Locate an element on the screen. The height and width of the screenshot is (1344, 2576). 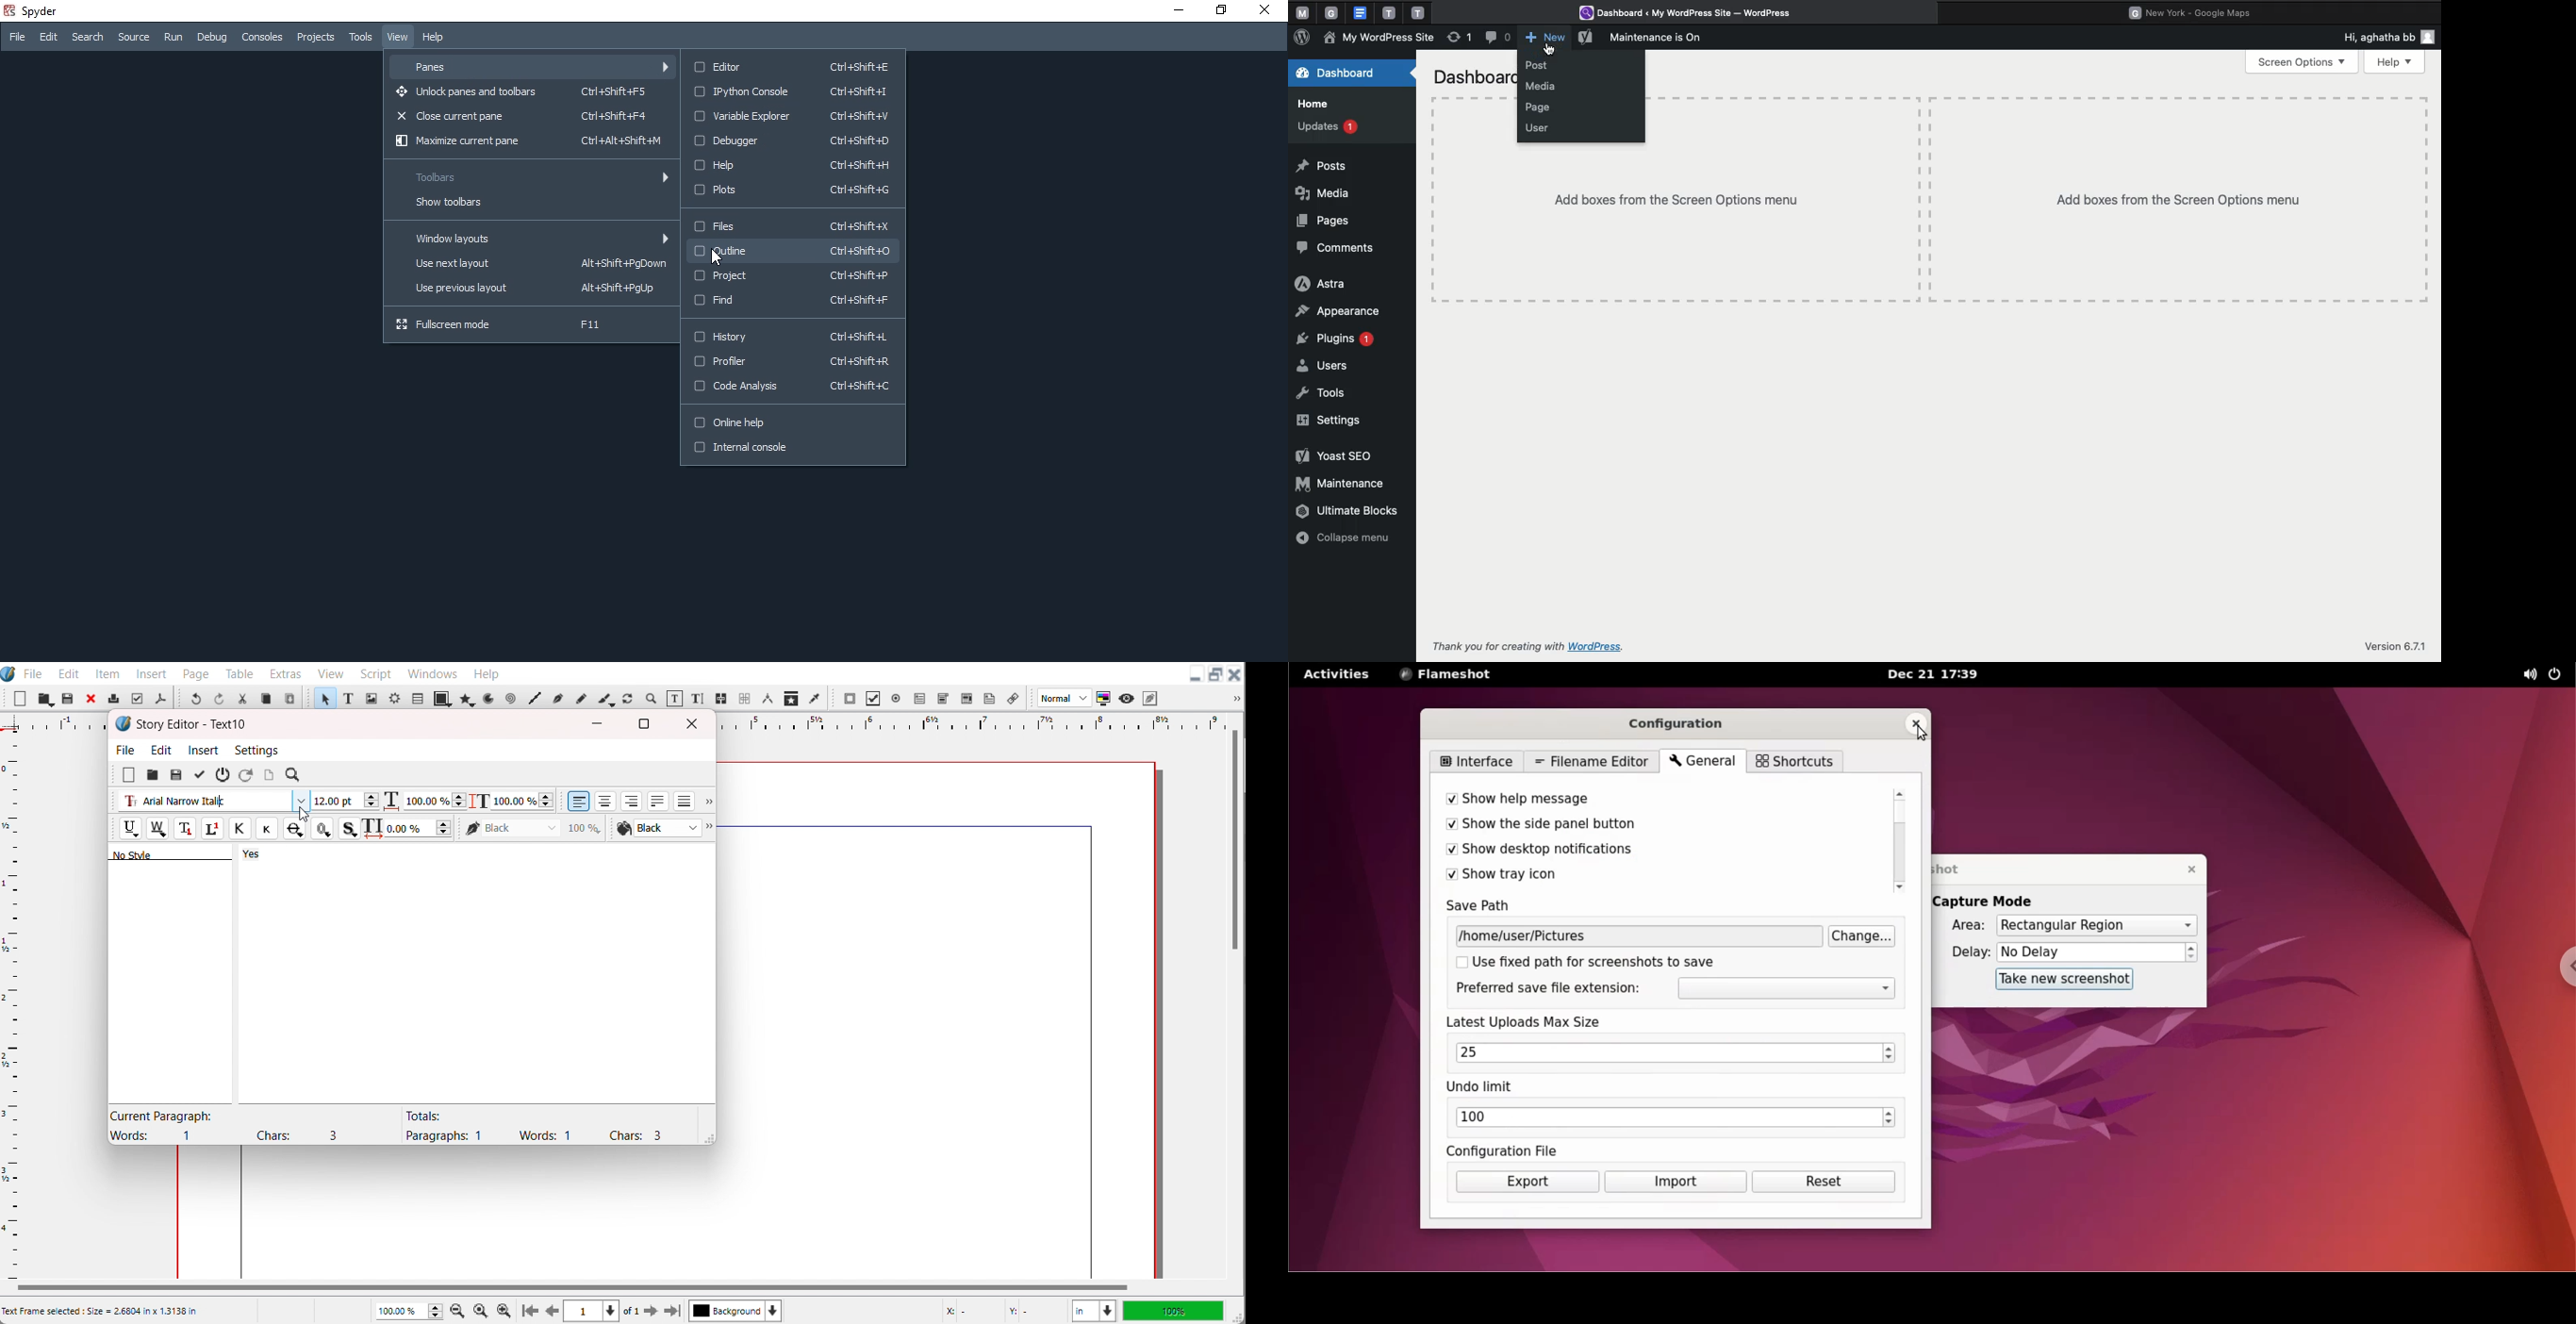
100% is located at coordinates (1173, 1310).